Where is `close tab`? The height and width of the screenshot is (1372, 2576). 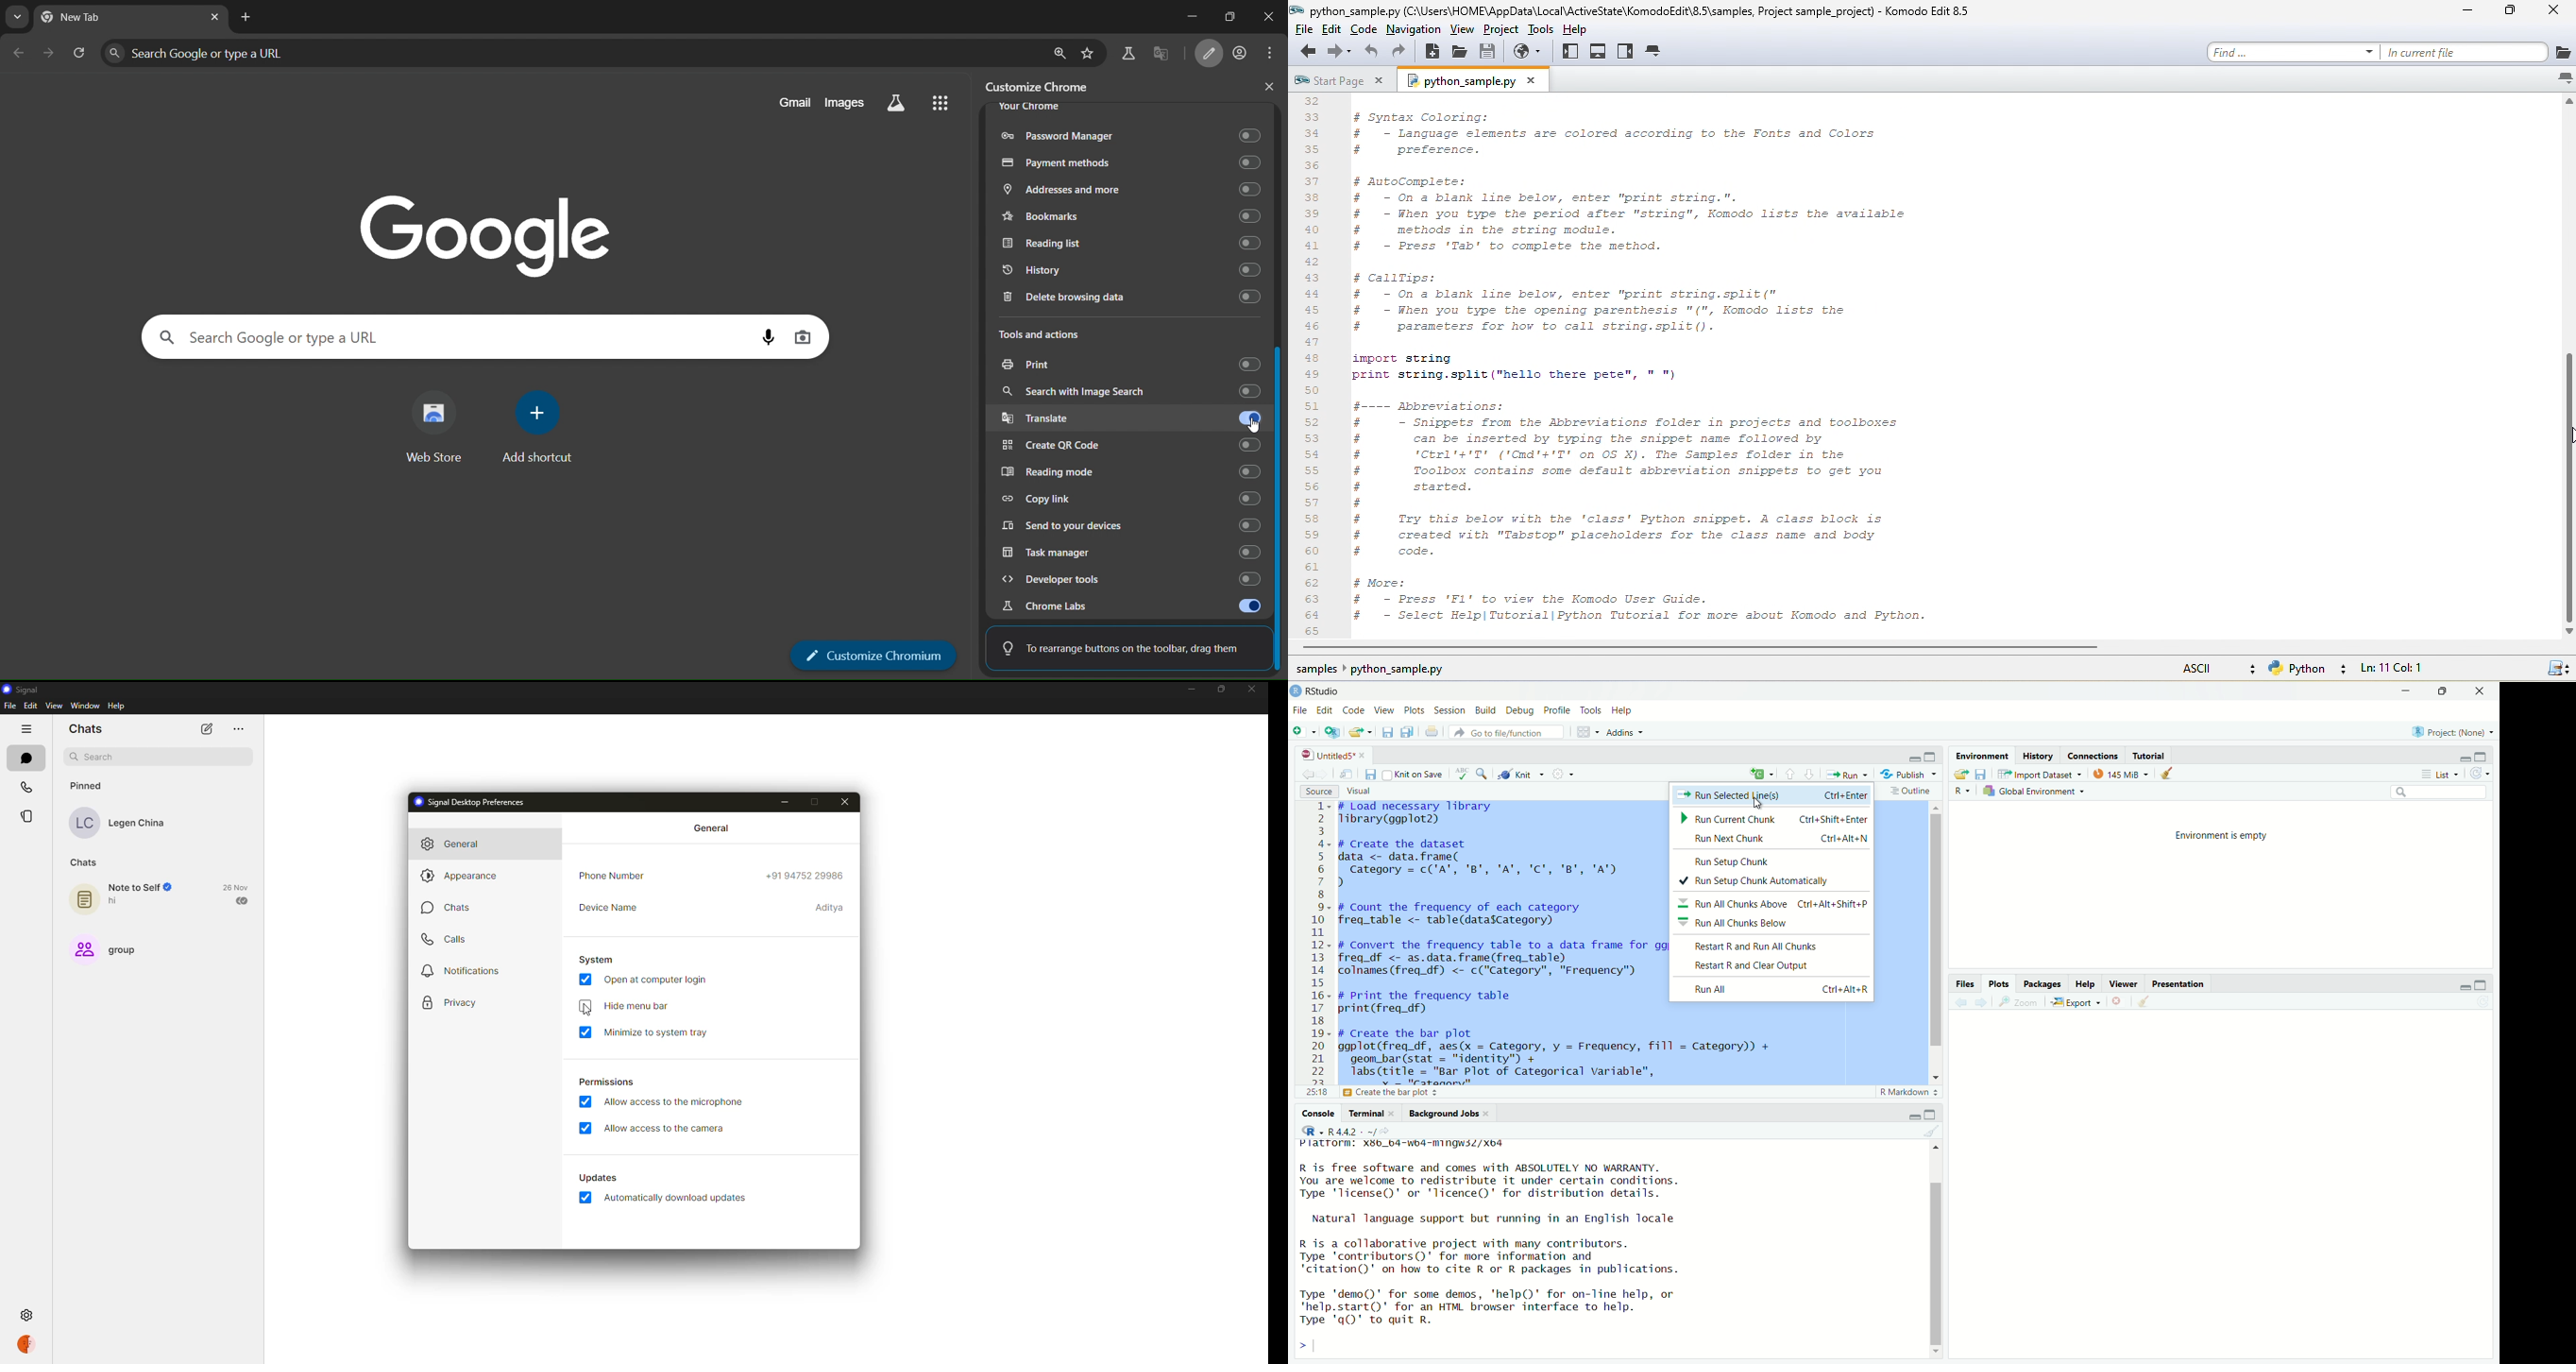 close tab is located at coordinates (214, 17).